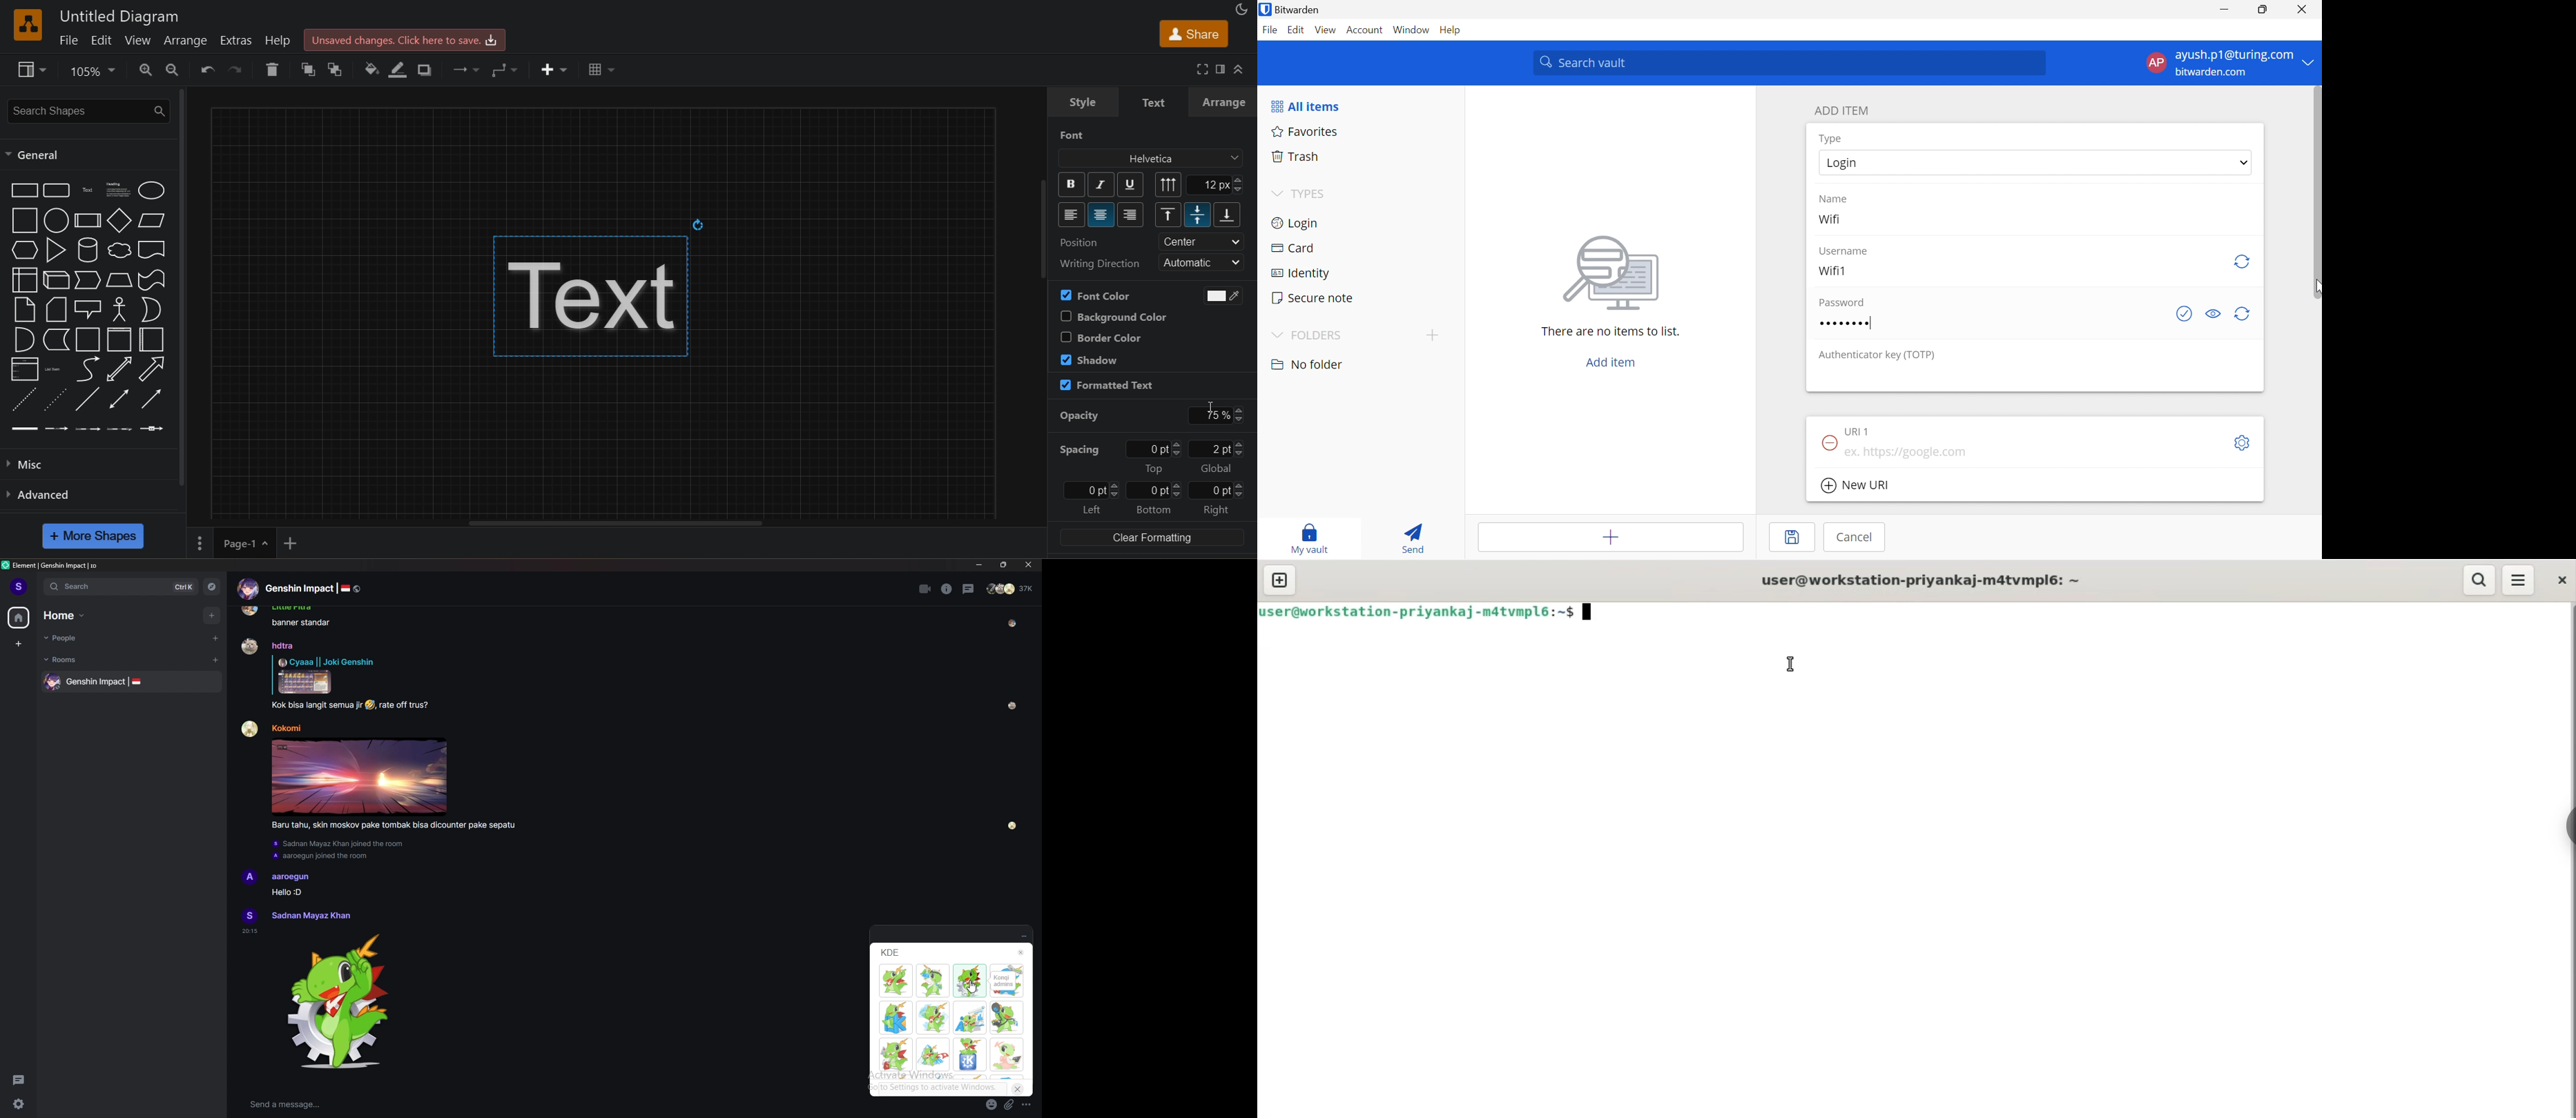 The height and width of the screenshot is (1120, 2576). I want to click on zoom, so click(96, 71).